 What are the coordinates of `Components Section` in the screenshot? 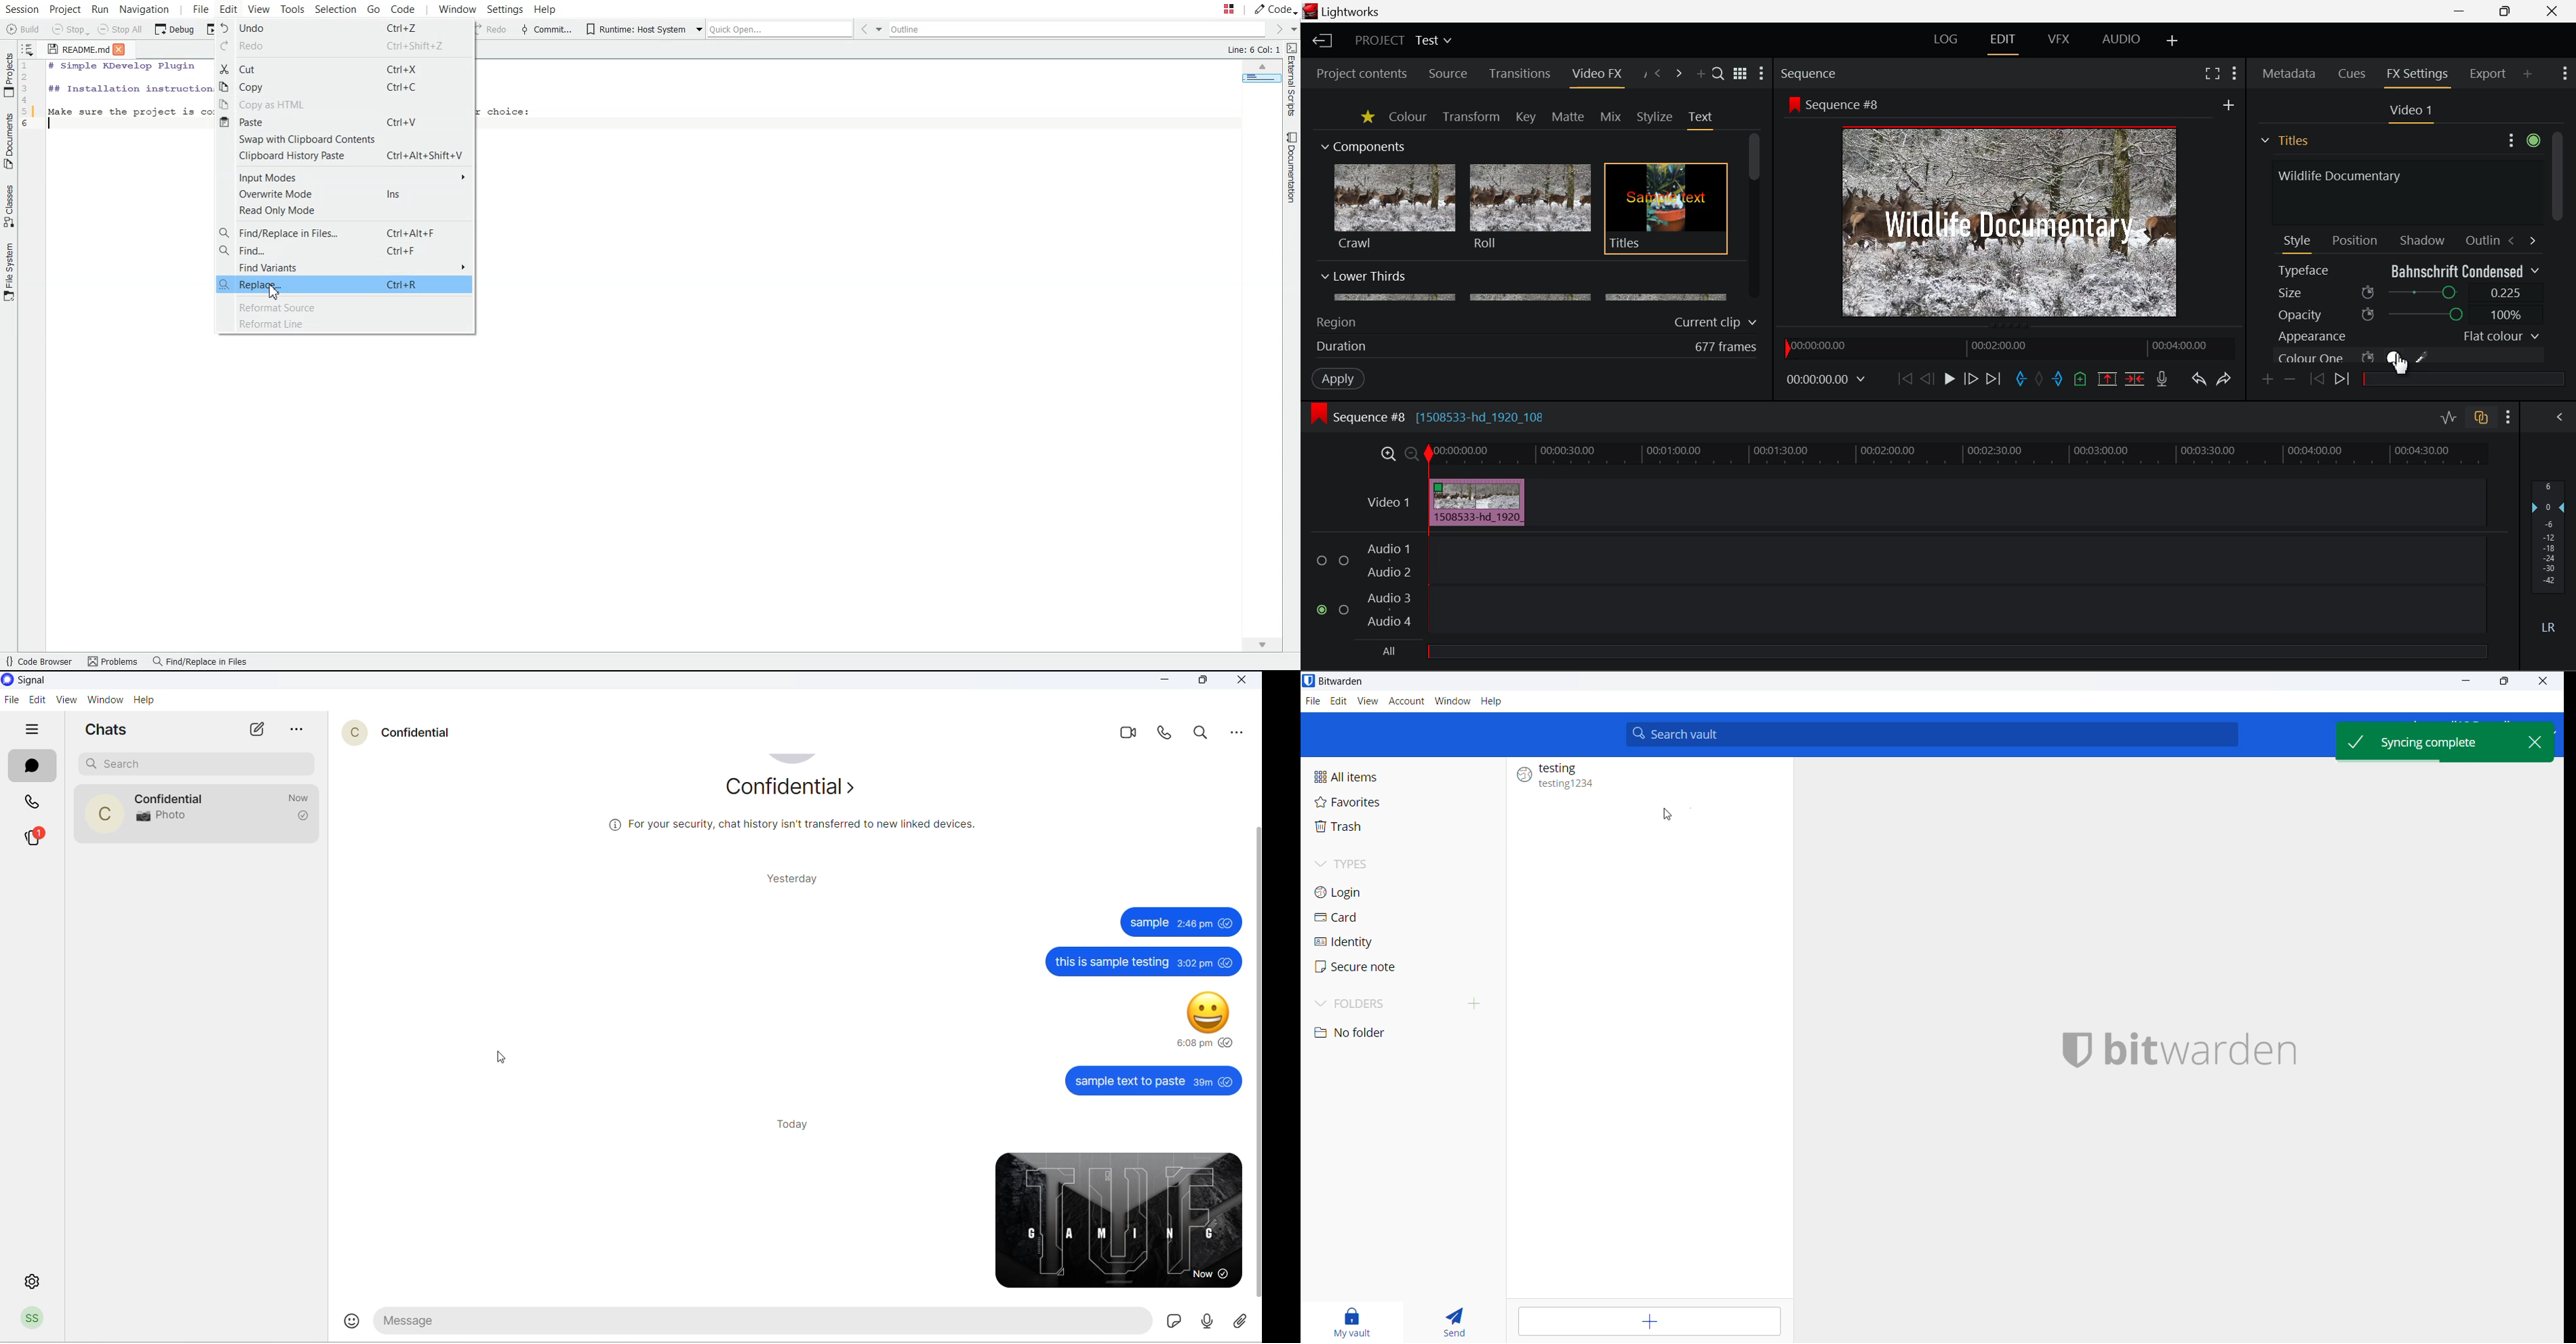 It's located at (1362, 144).